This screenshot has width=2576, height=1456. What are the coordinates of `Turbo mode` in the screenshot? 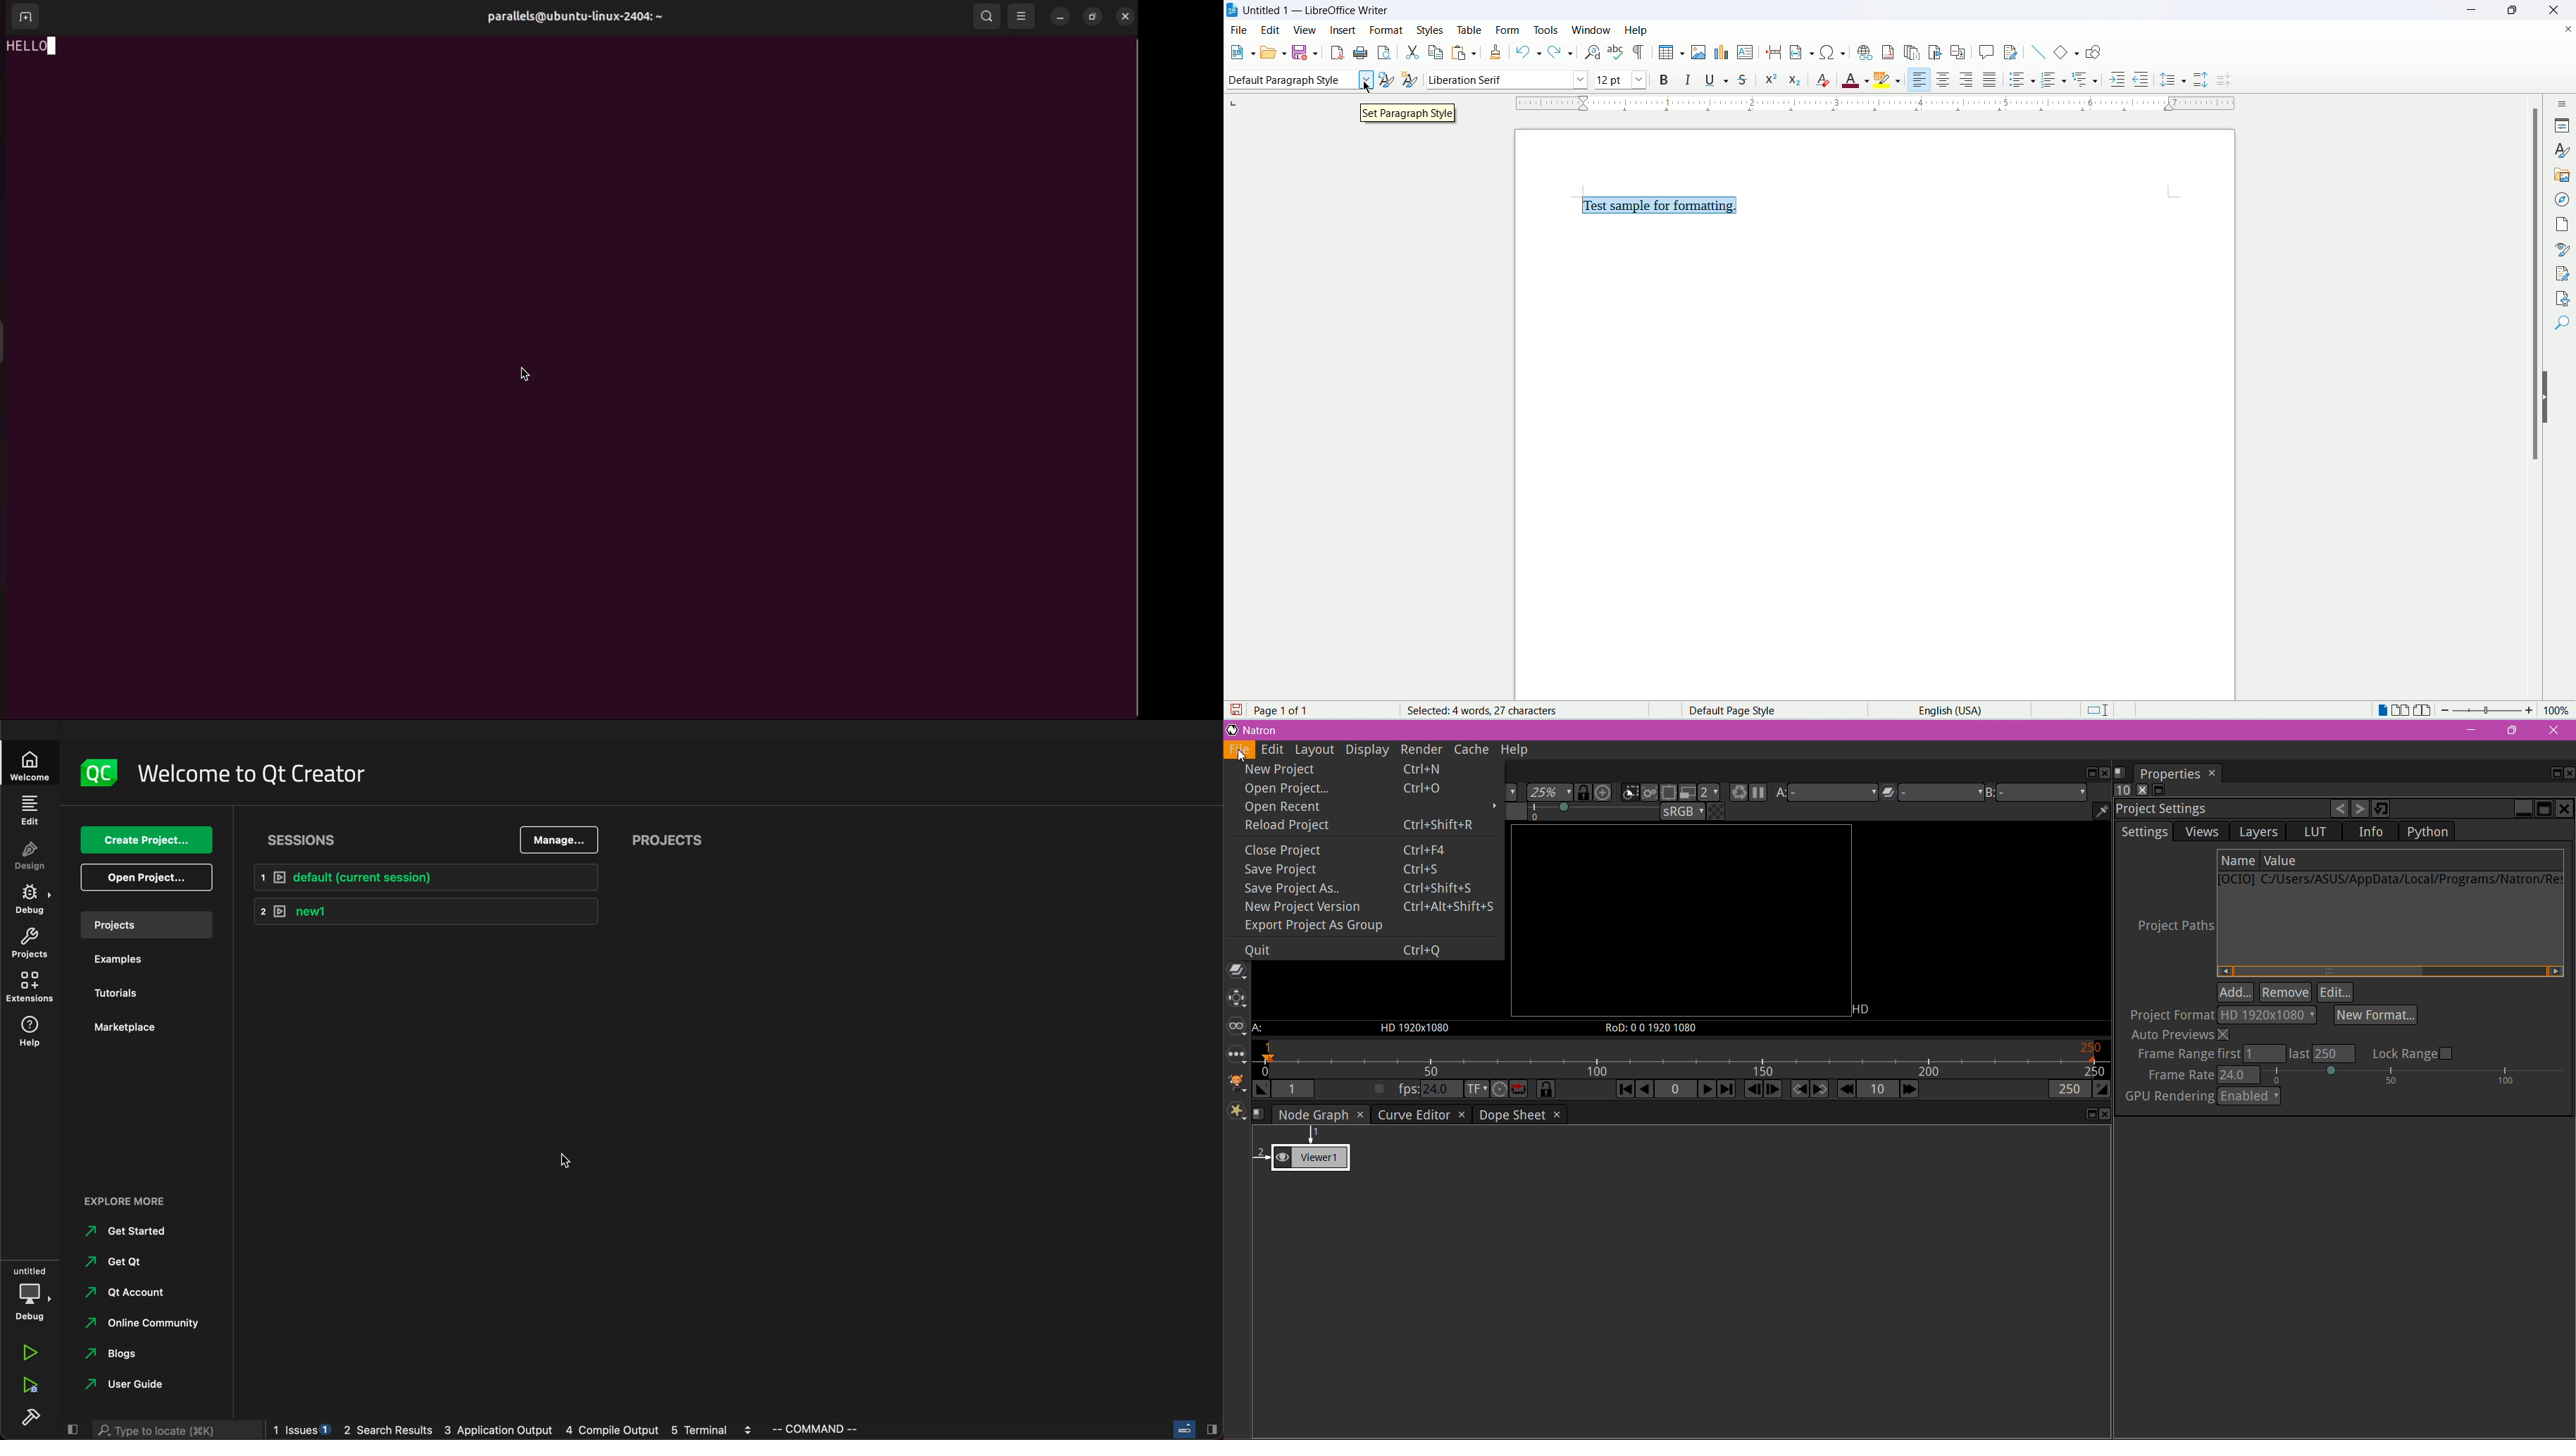 It's located at (1499, 1090).